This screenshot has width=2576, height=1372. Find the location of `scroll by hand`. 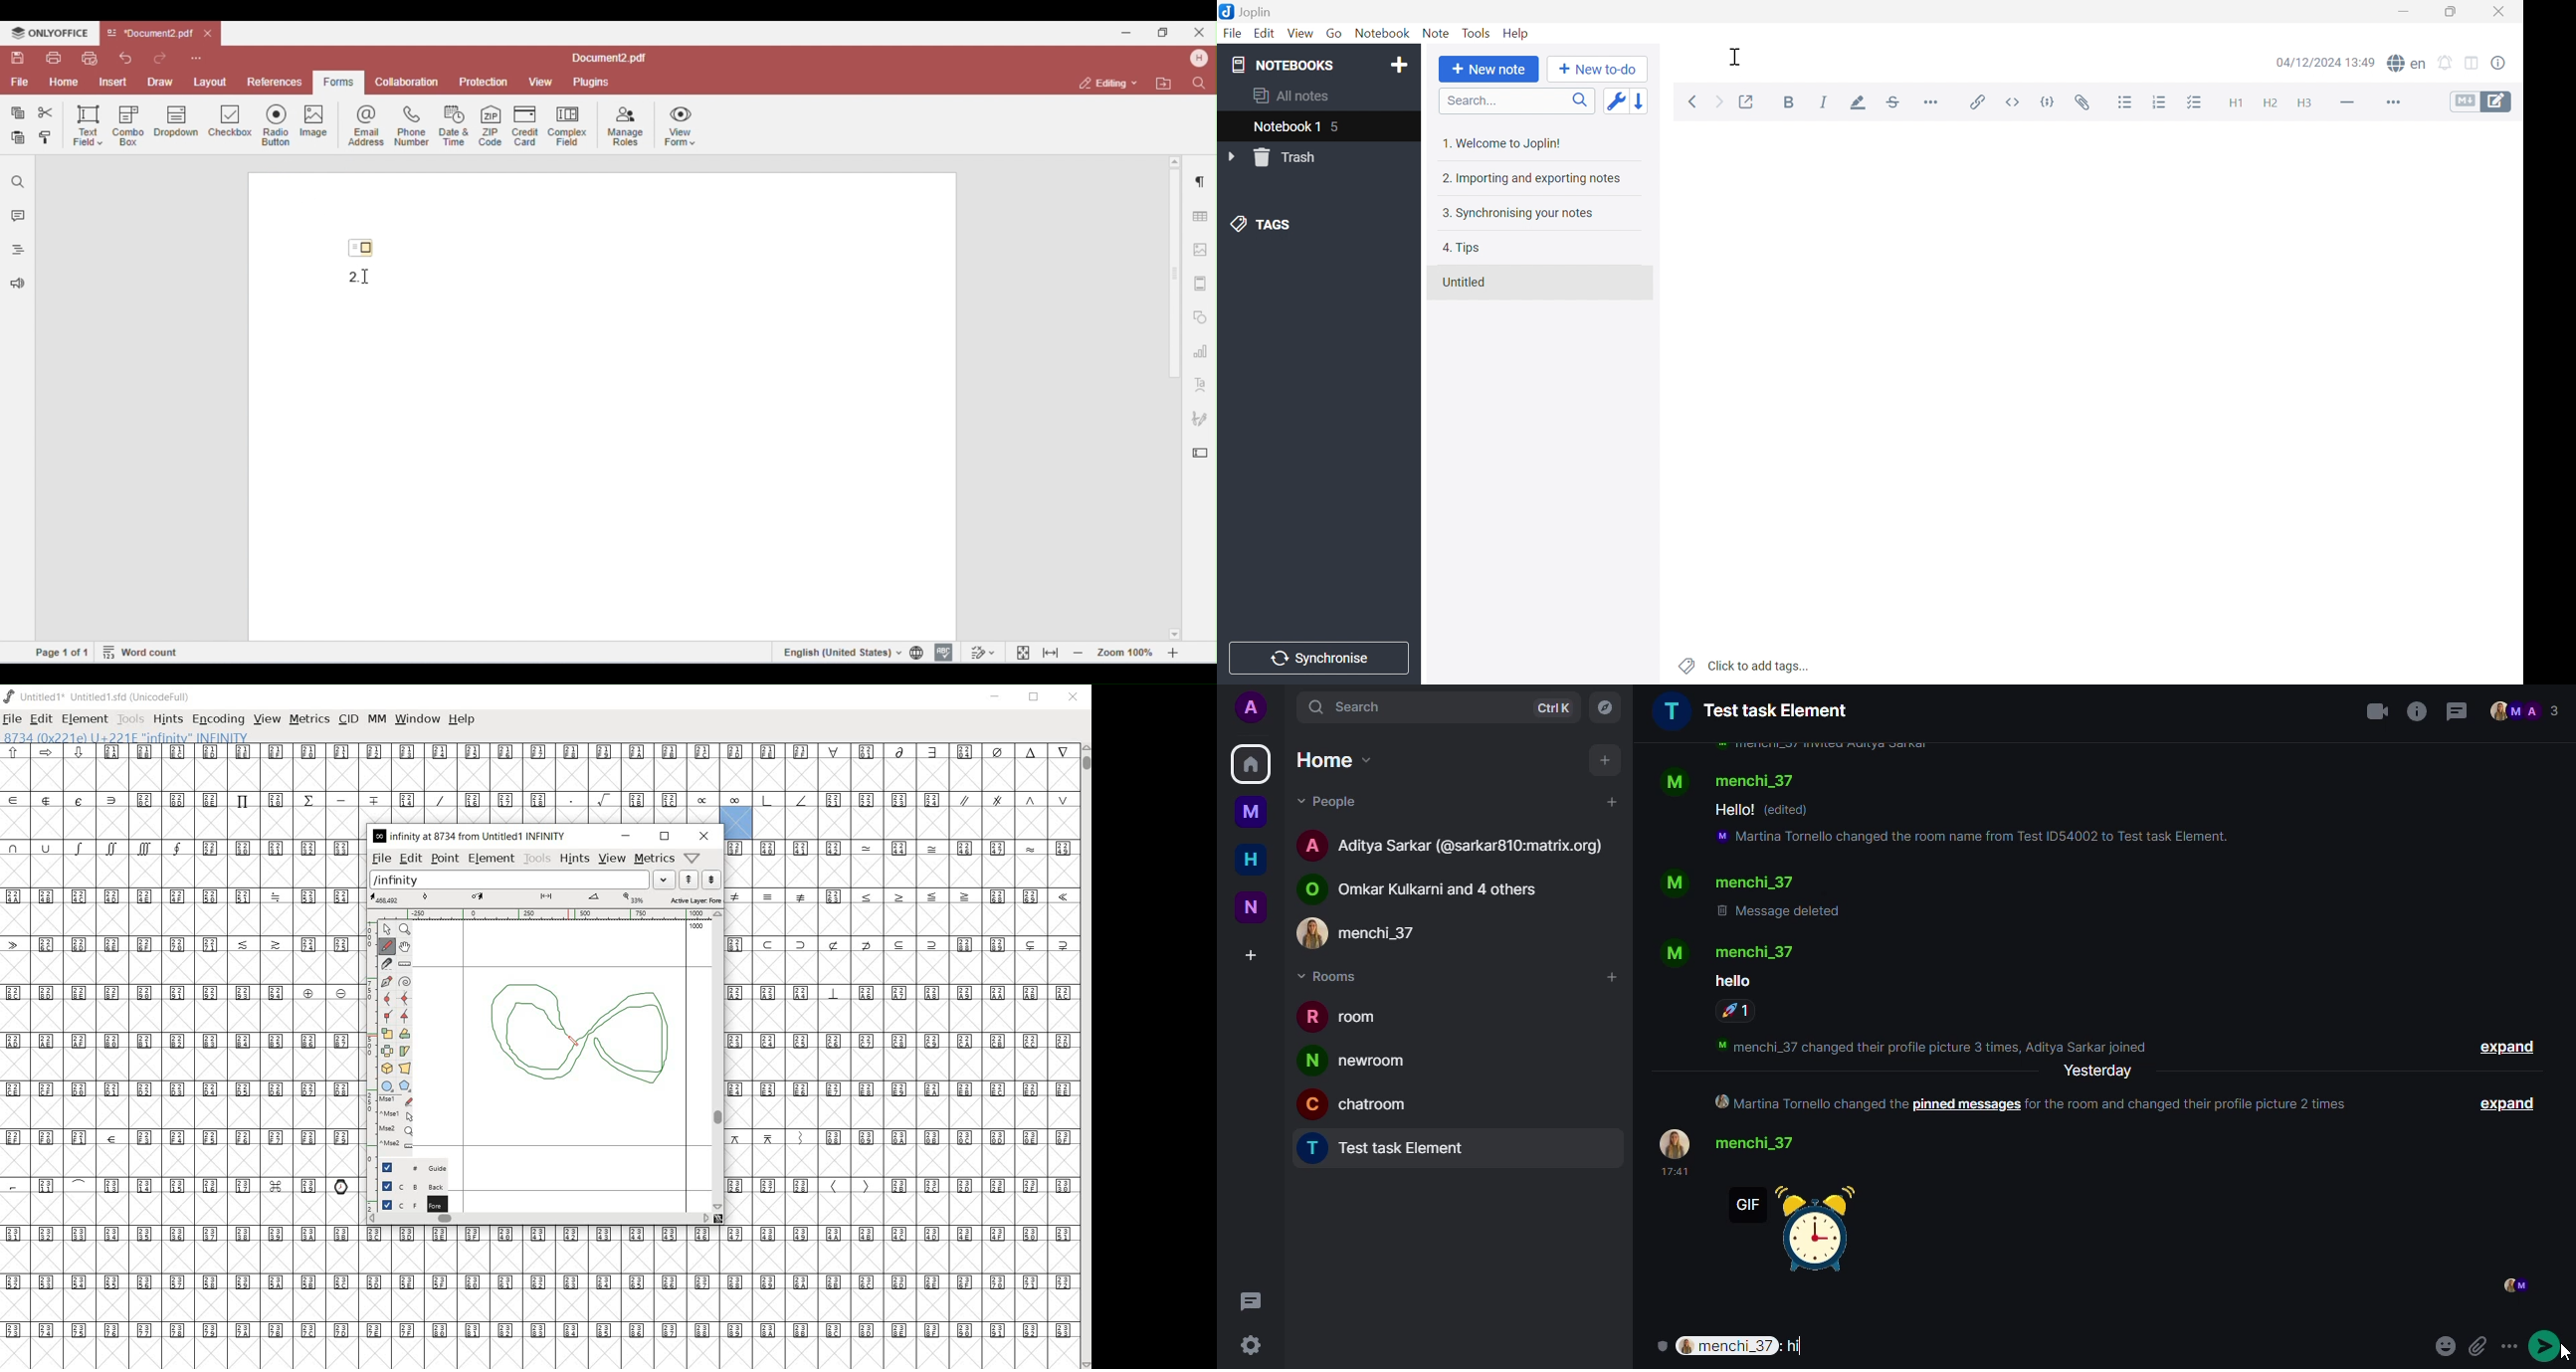

scroll by hand is located at coordinates (406, 946).